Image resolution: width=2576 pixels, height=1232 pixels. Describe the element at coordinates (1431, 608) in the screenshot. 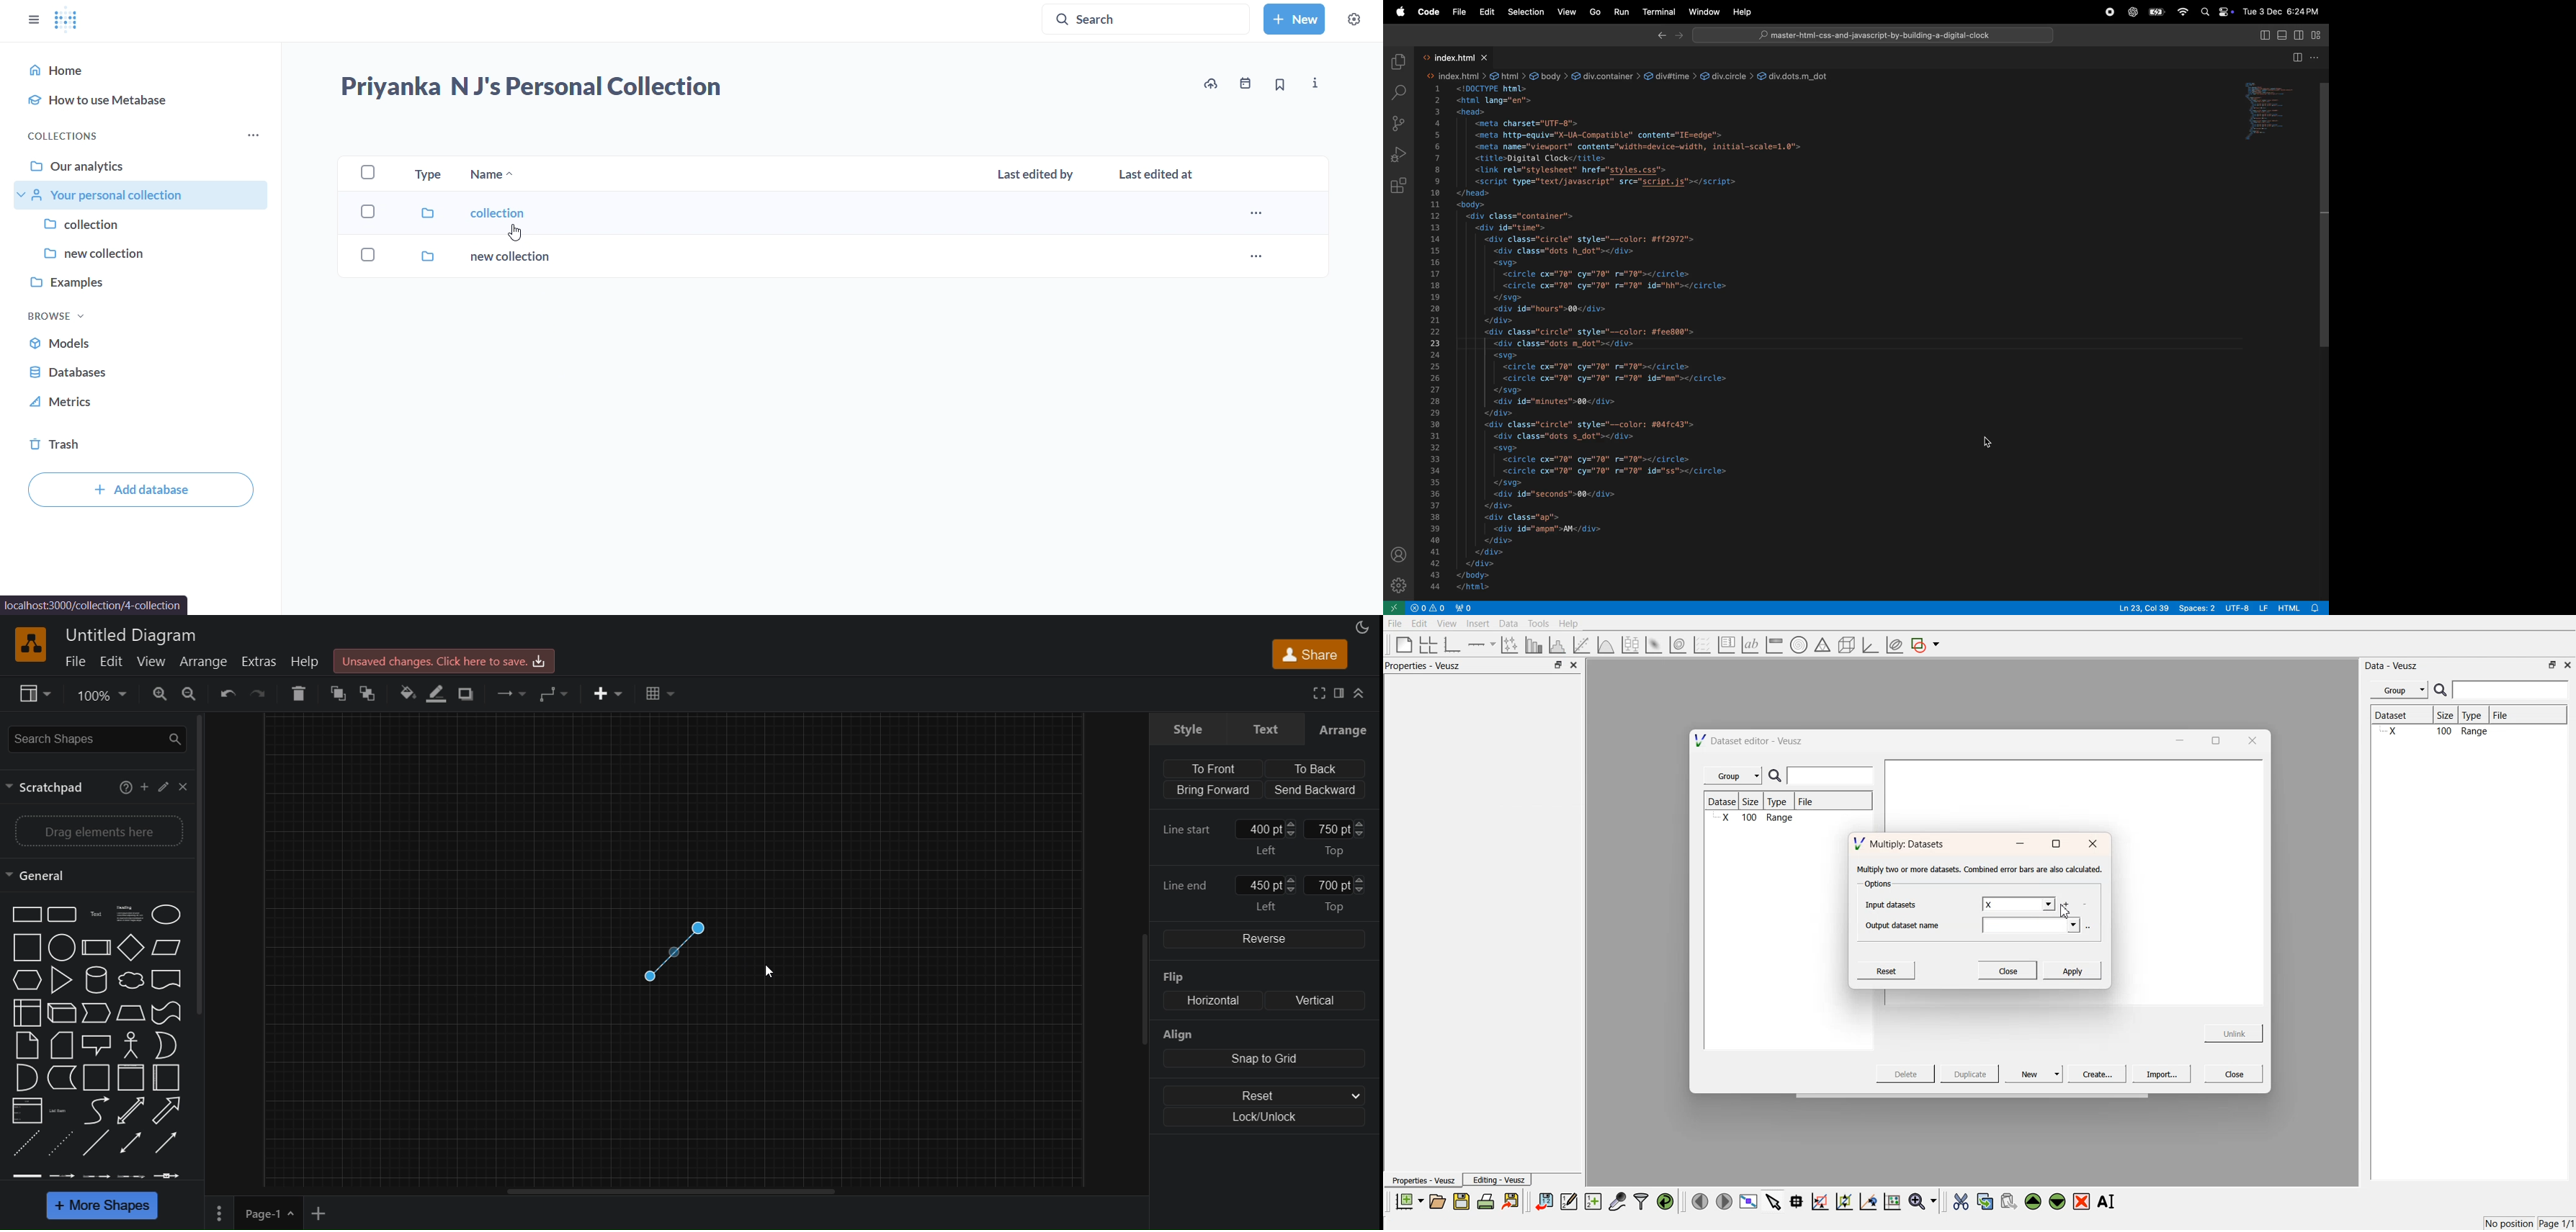

I see `no problems` at that location.